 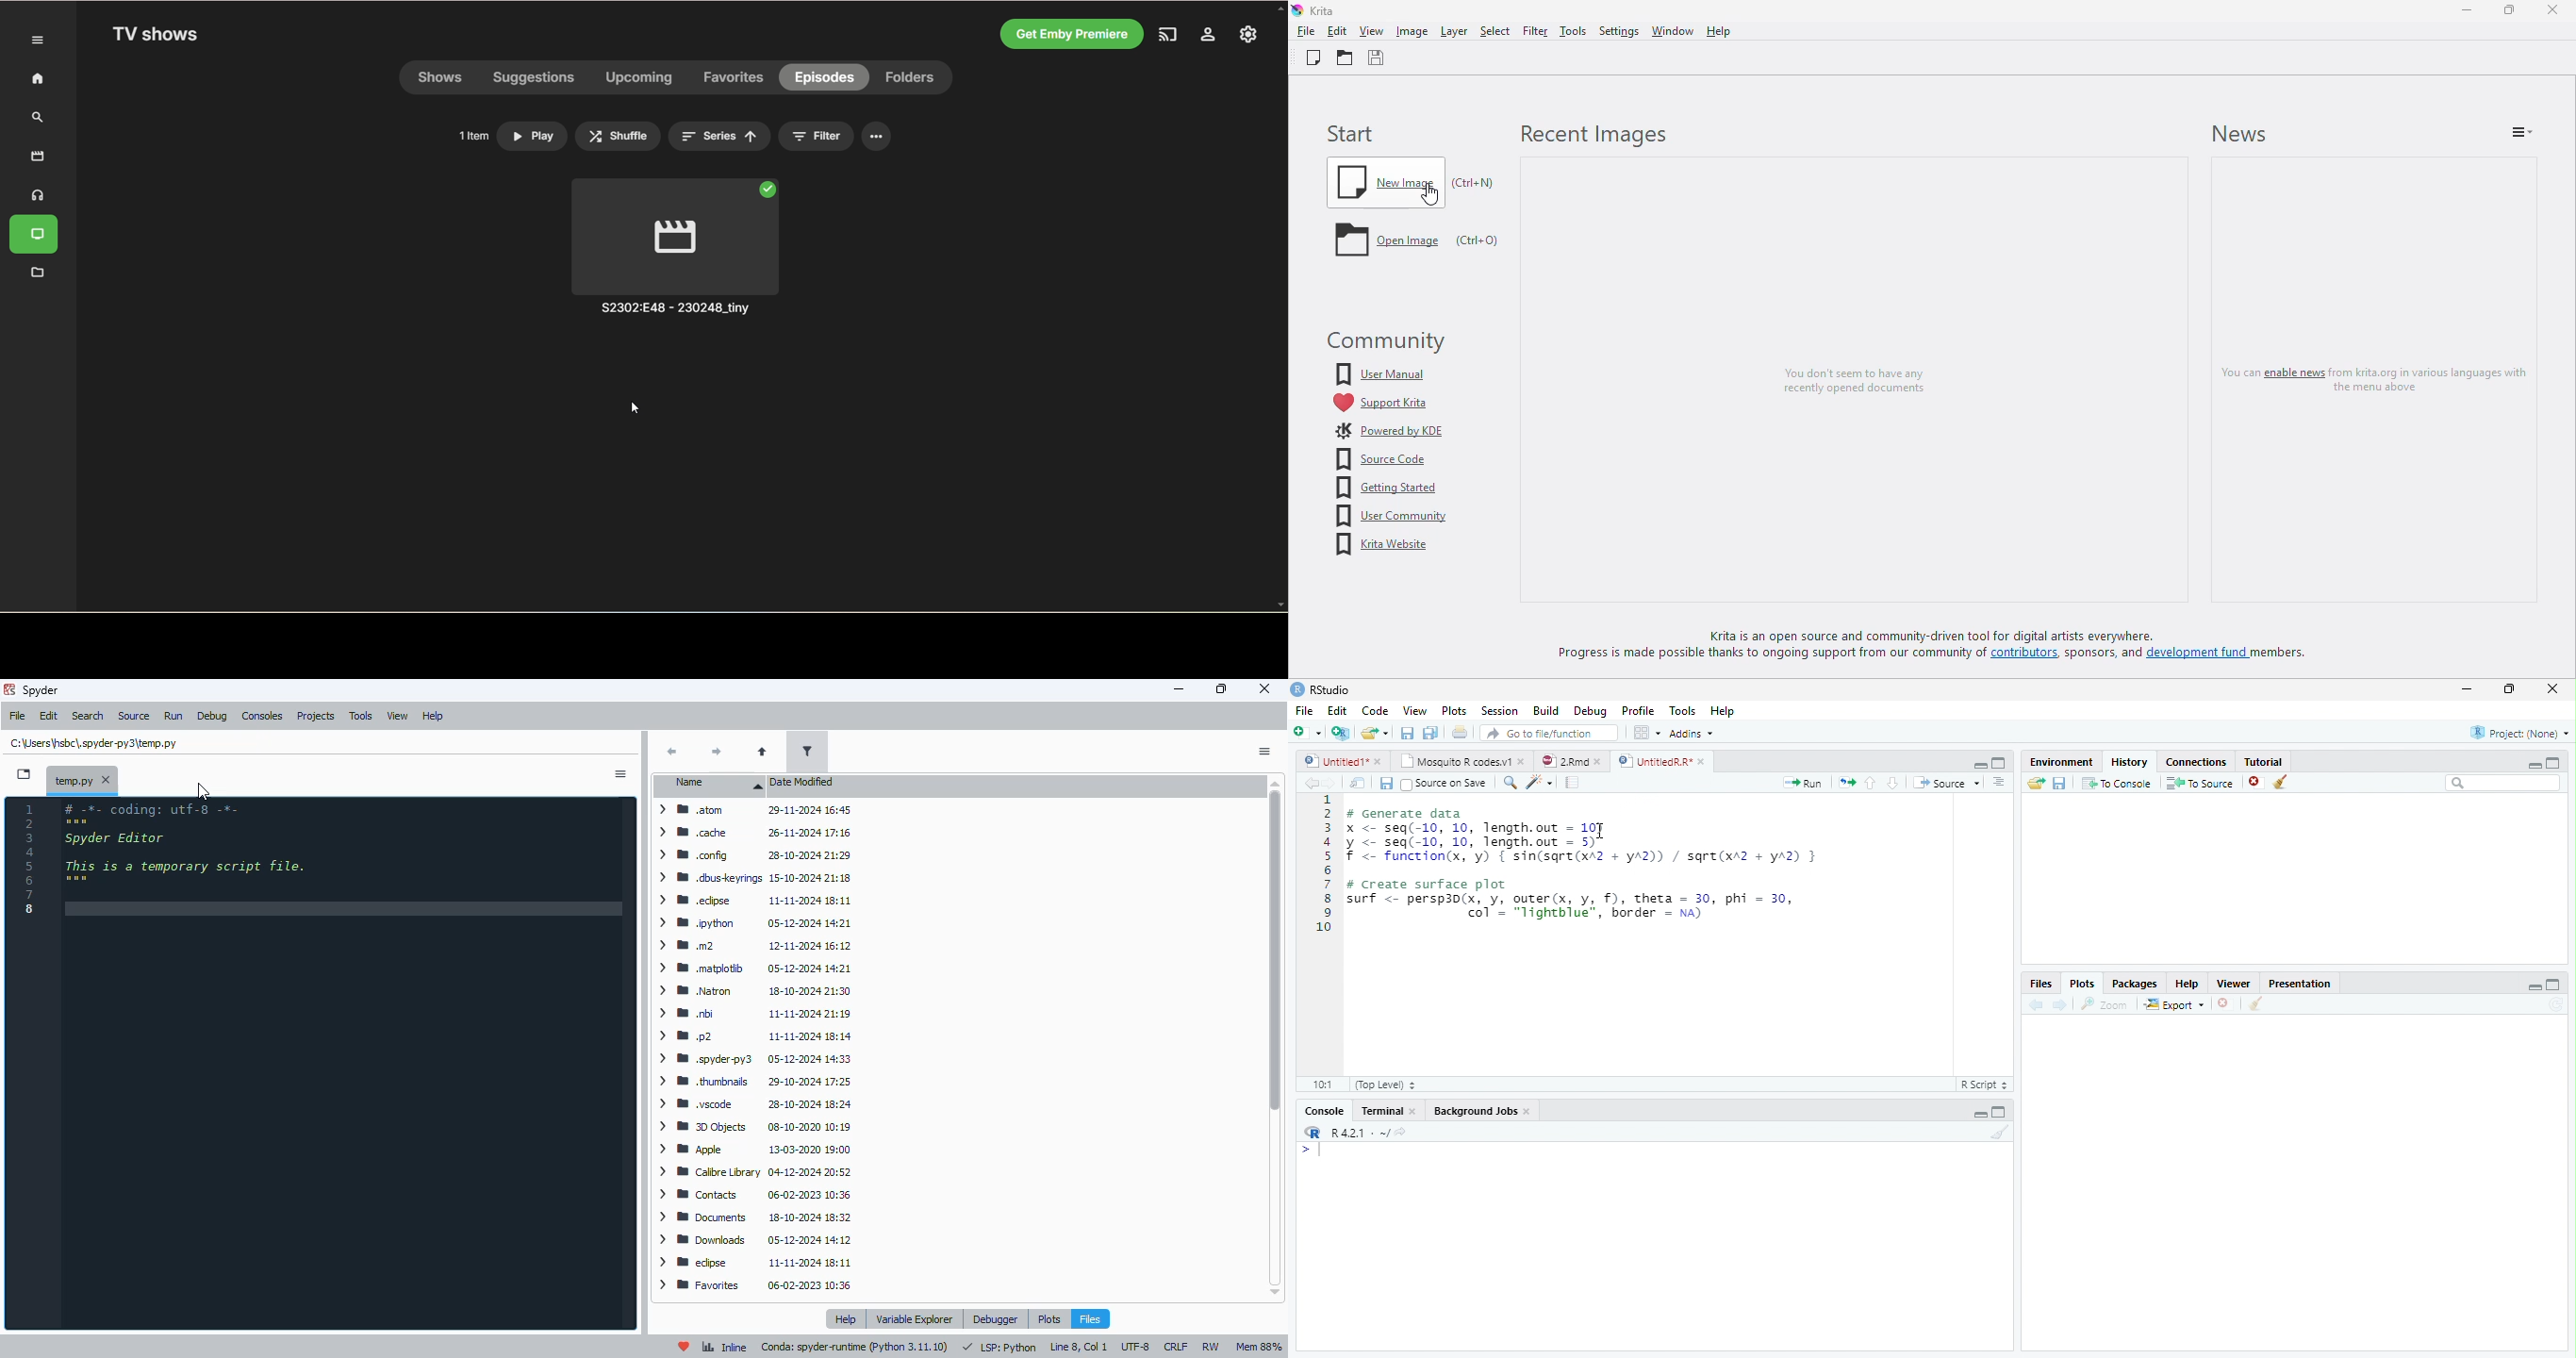 I want to click on Krita logo, so click(x=1297, y=10).